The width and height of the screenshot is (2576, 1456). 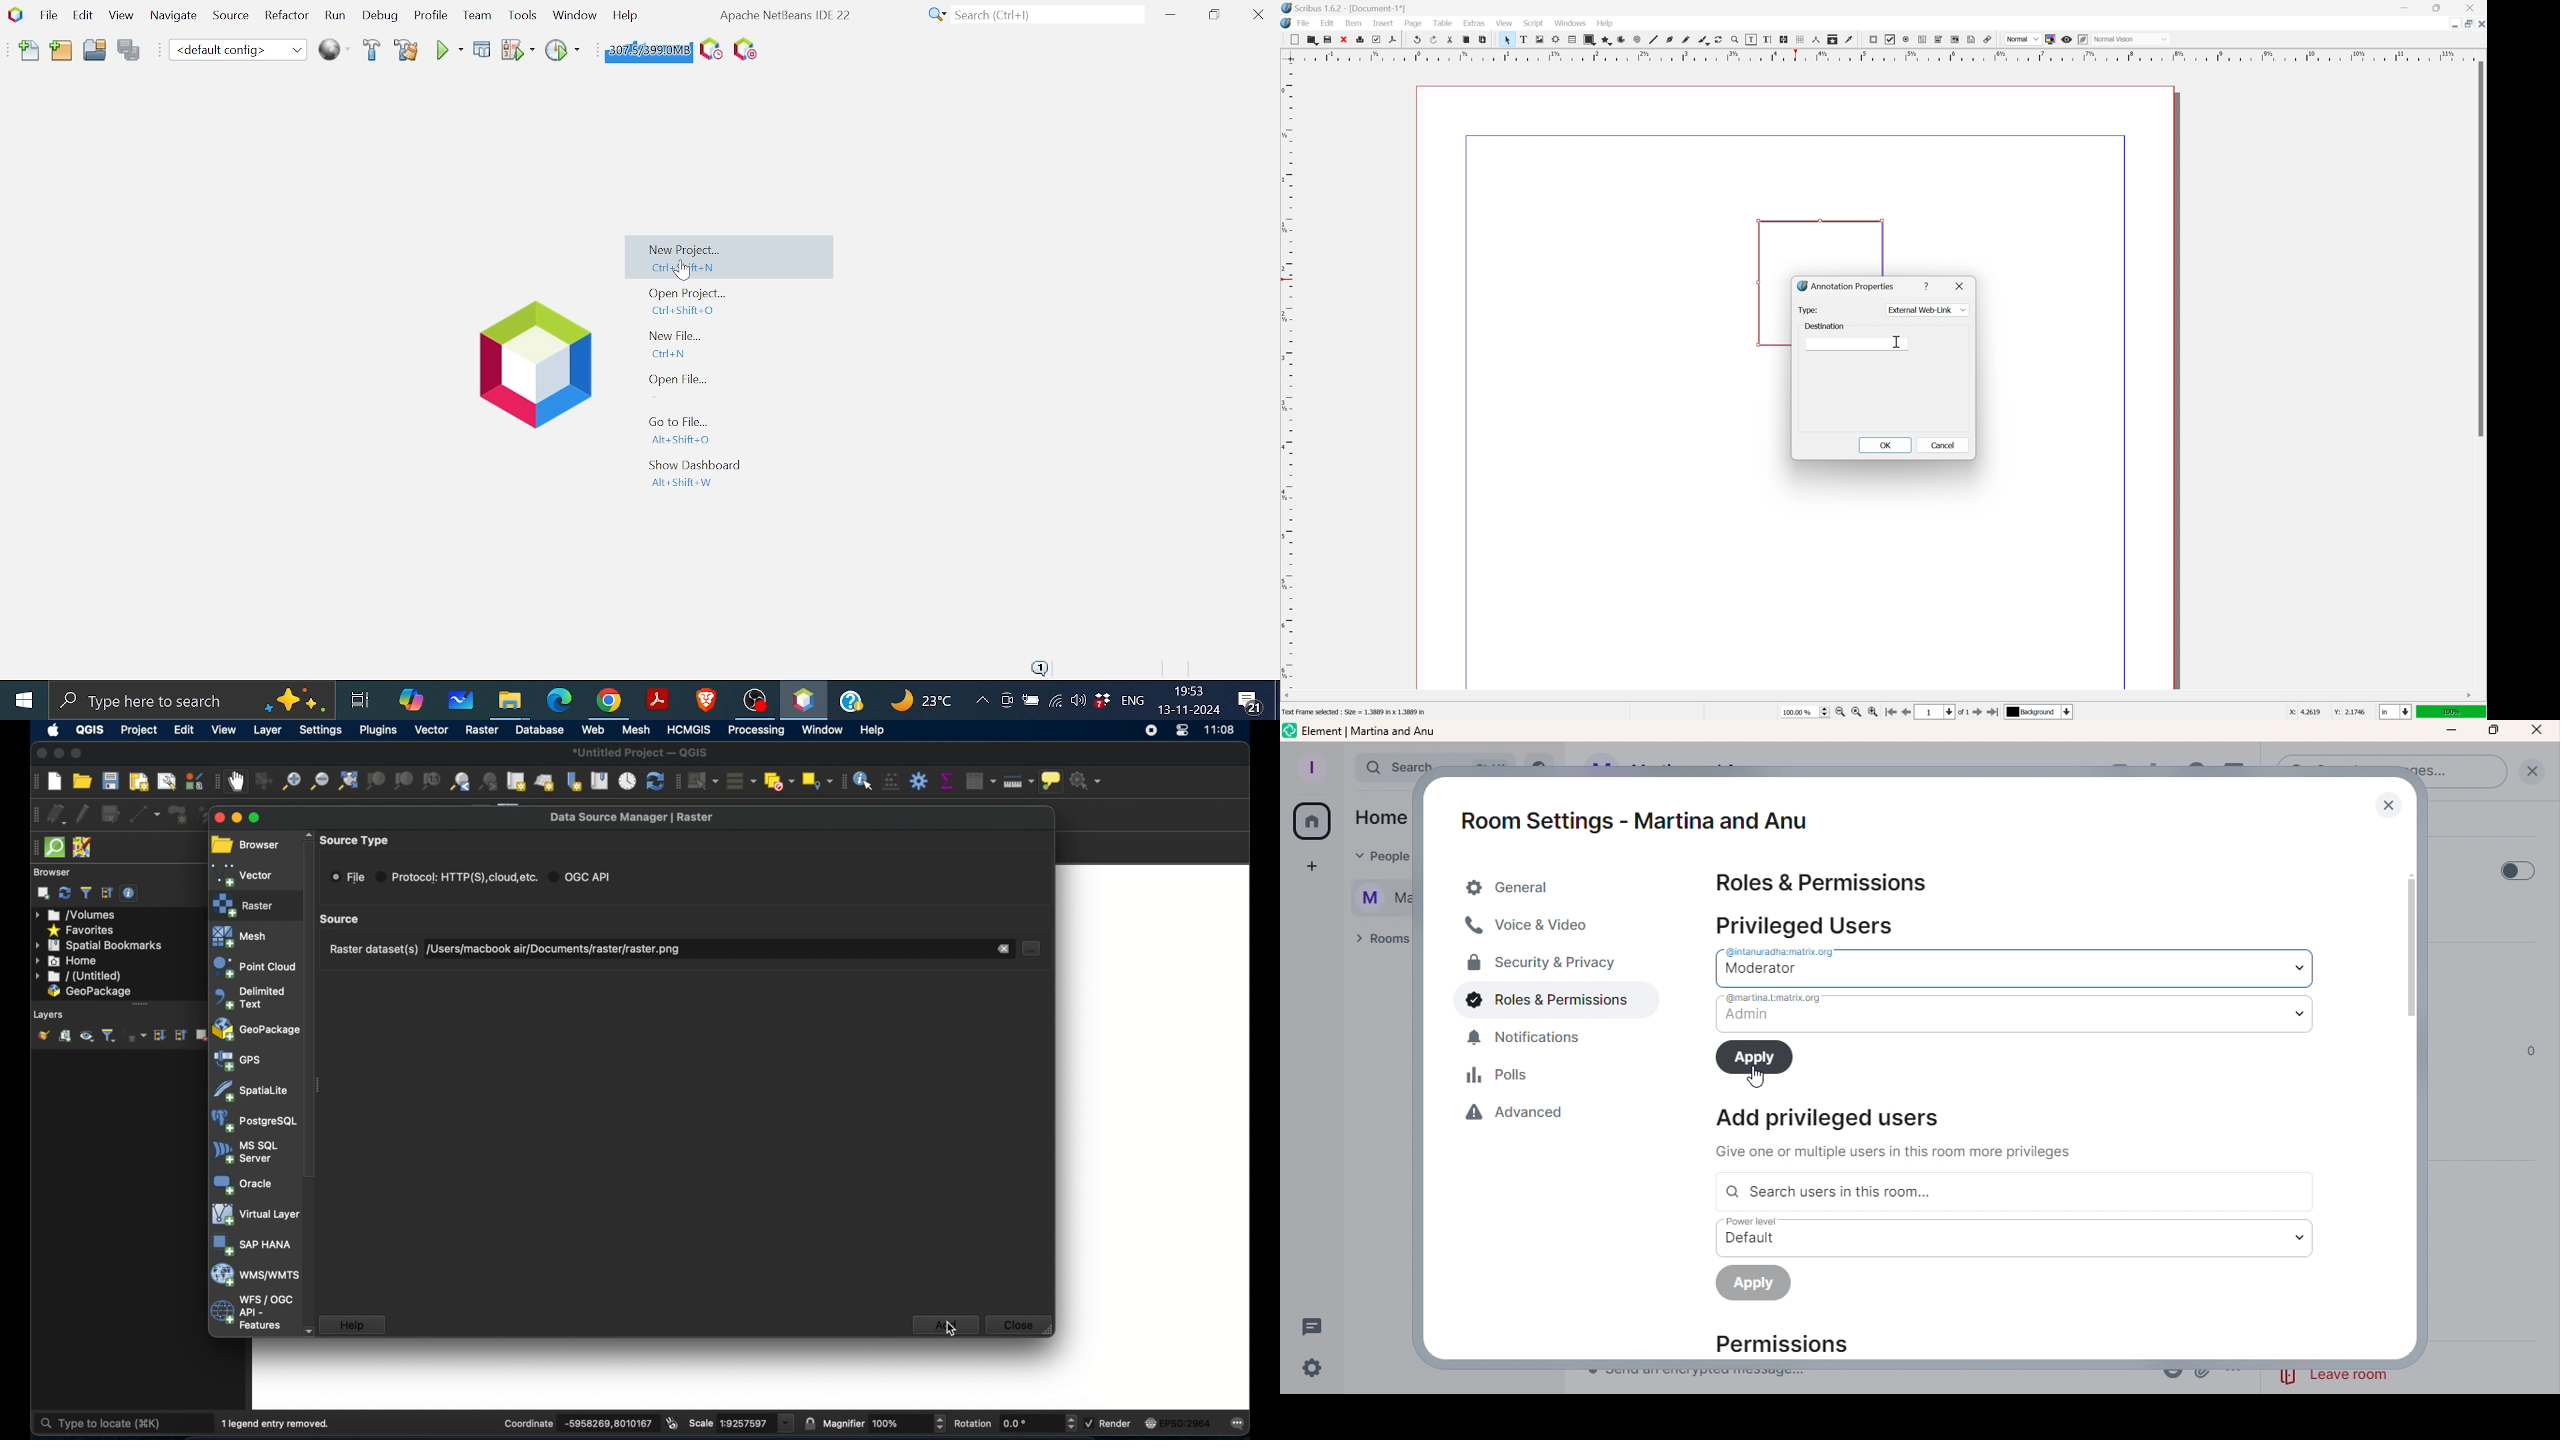 I want to click on select all features, so click(x=739, y=781).